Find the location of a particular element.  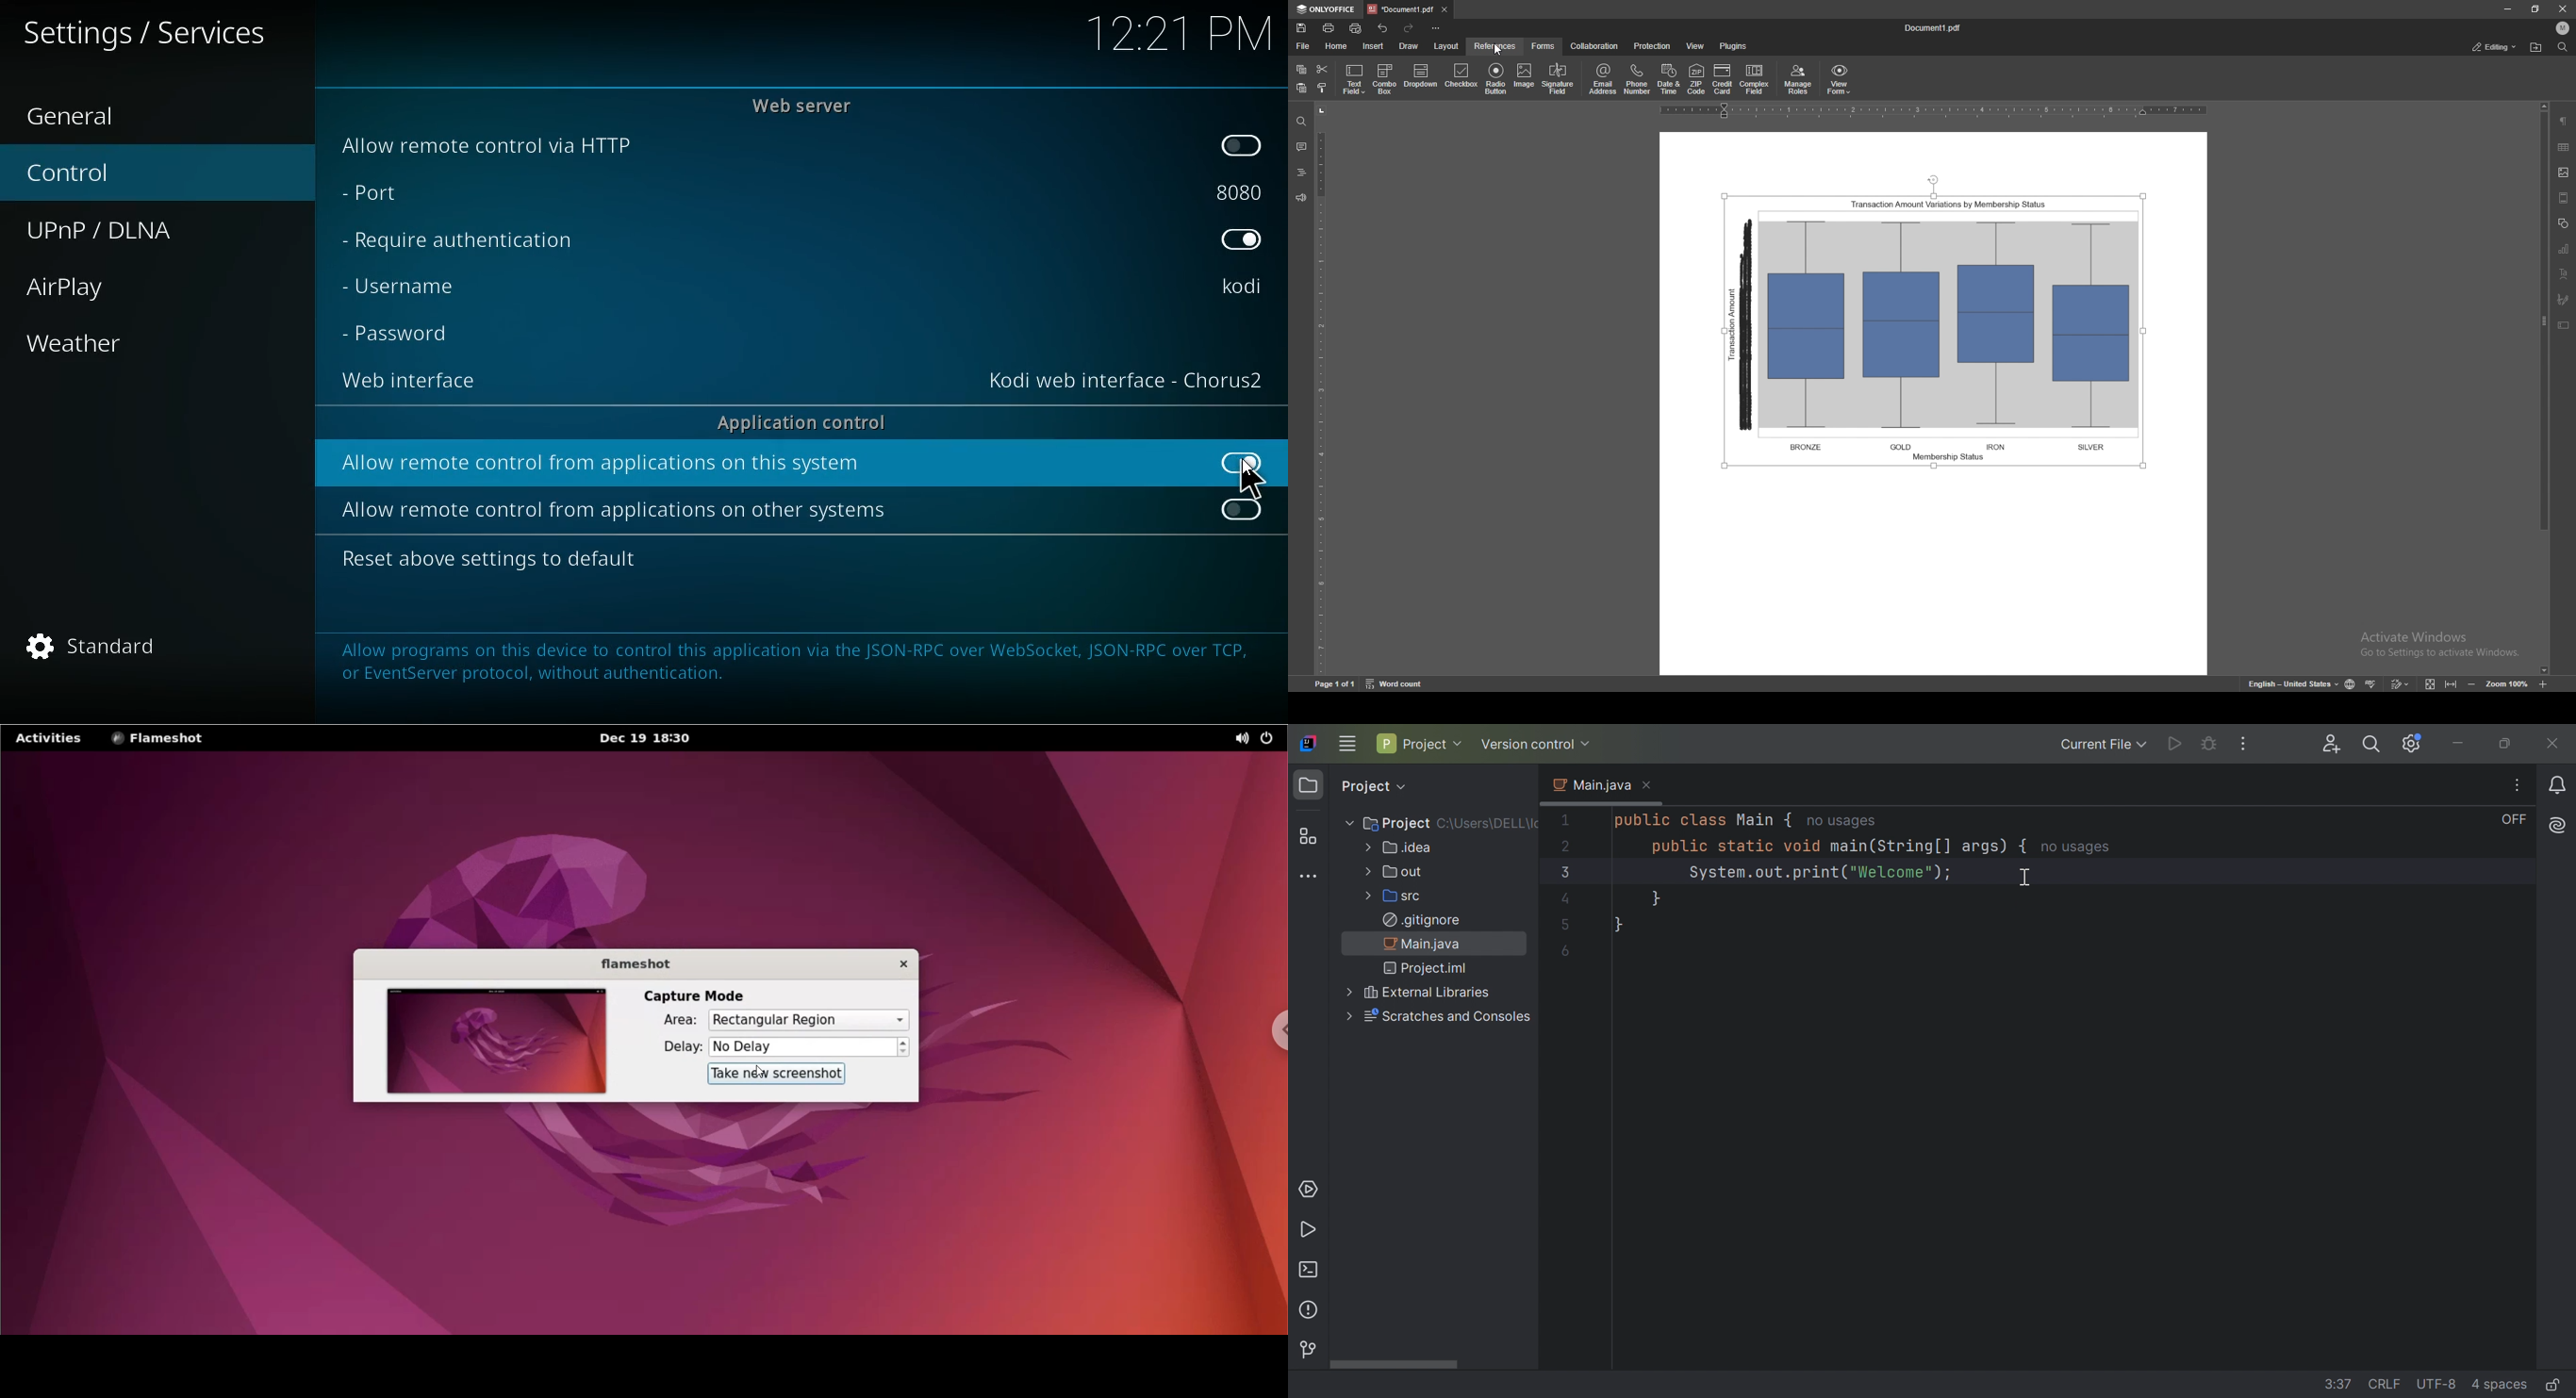

control is located at coordinates (153, 175).